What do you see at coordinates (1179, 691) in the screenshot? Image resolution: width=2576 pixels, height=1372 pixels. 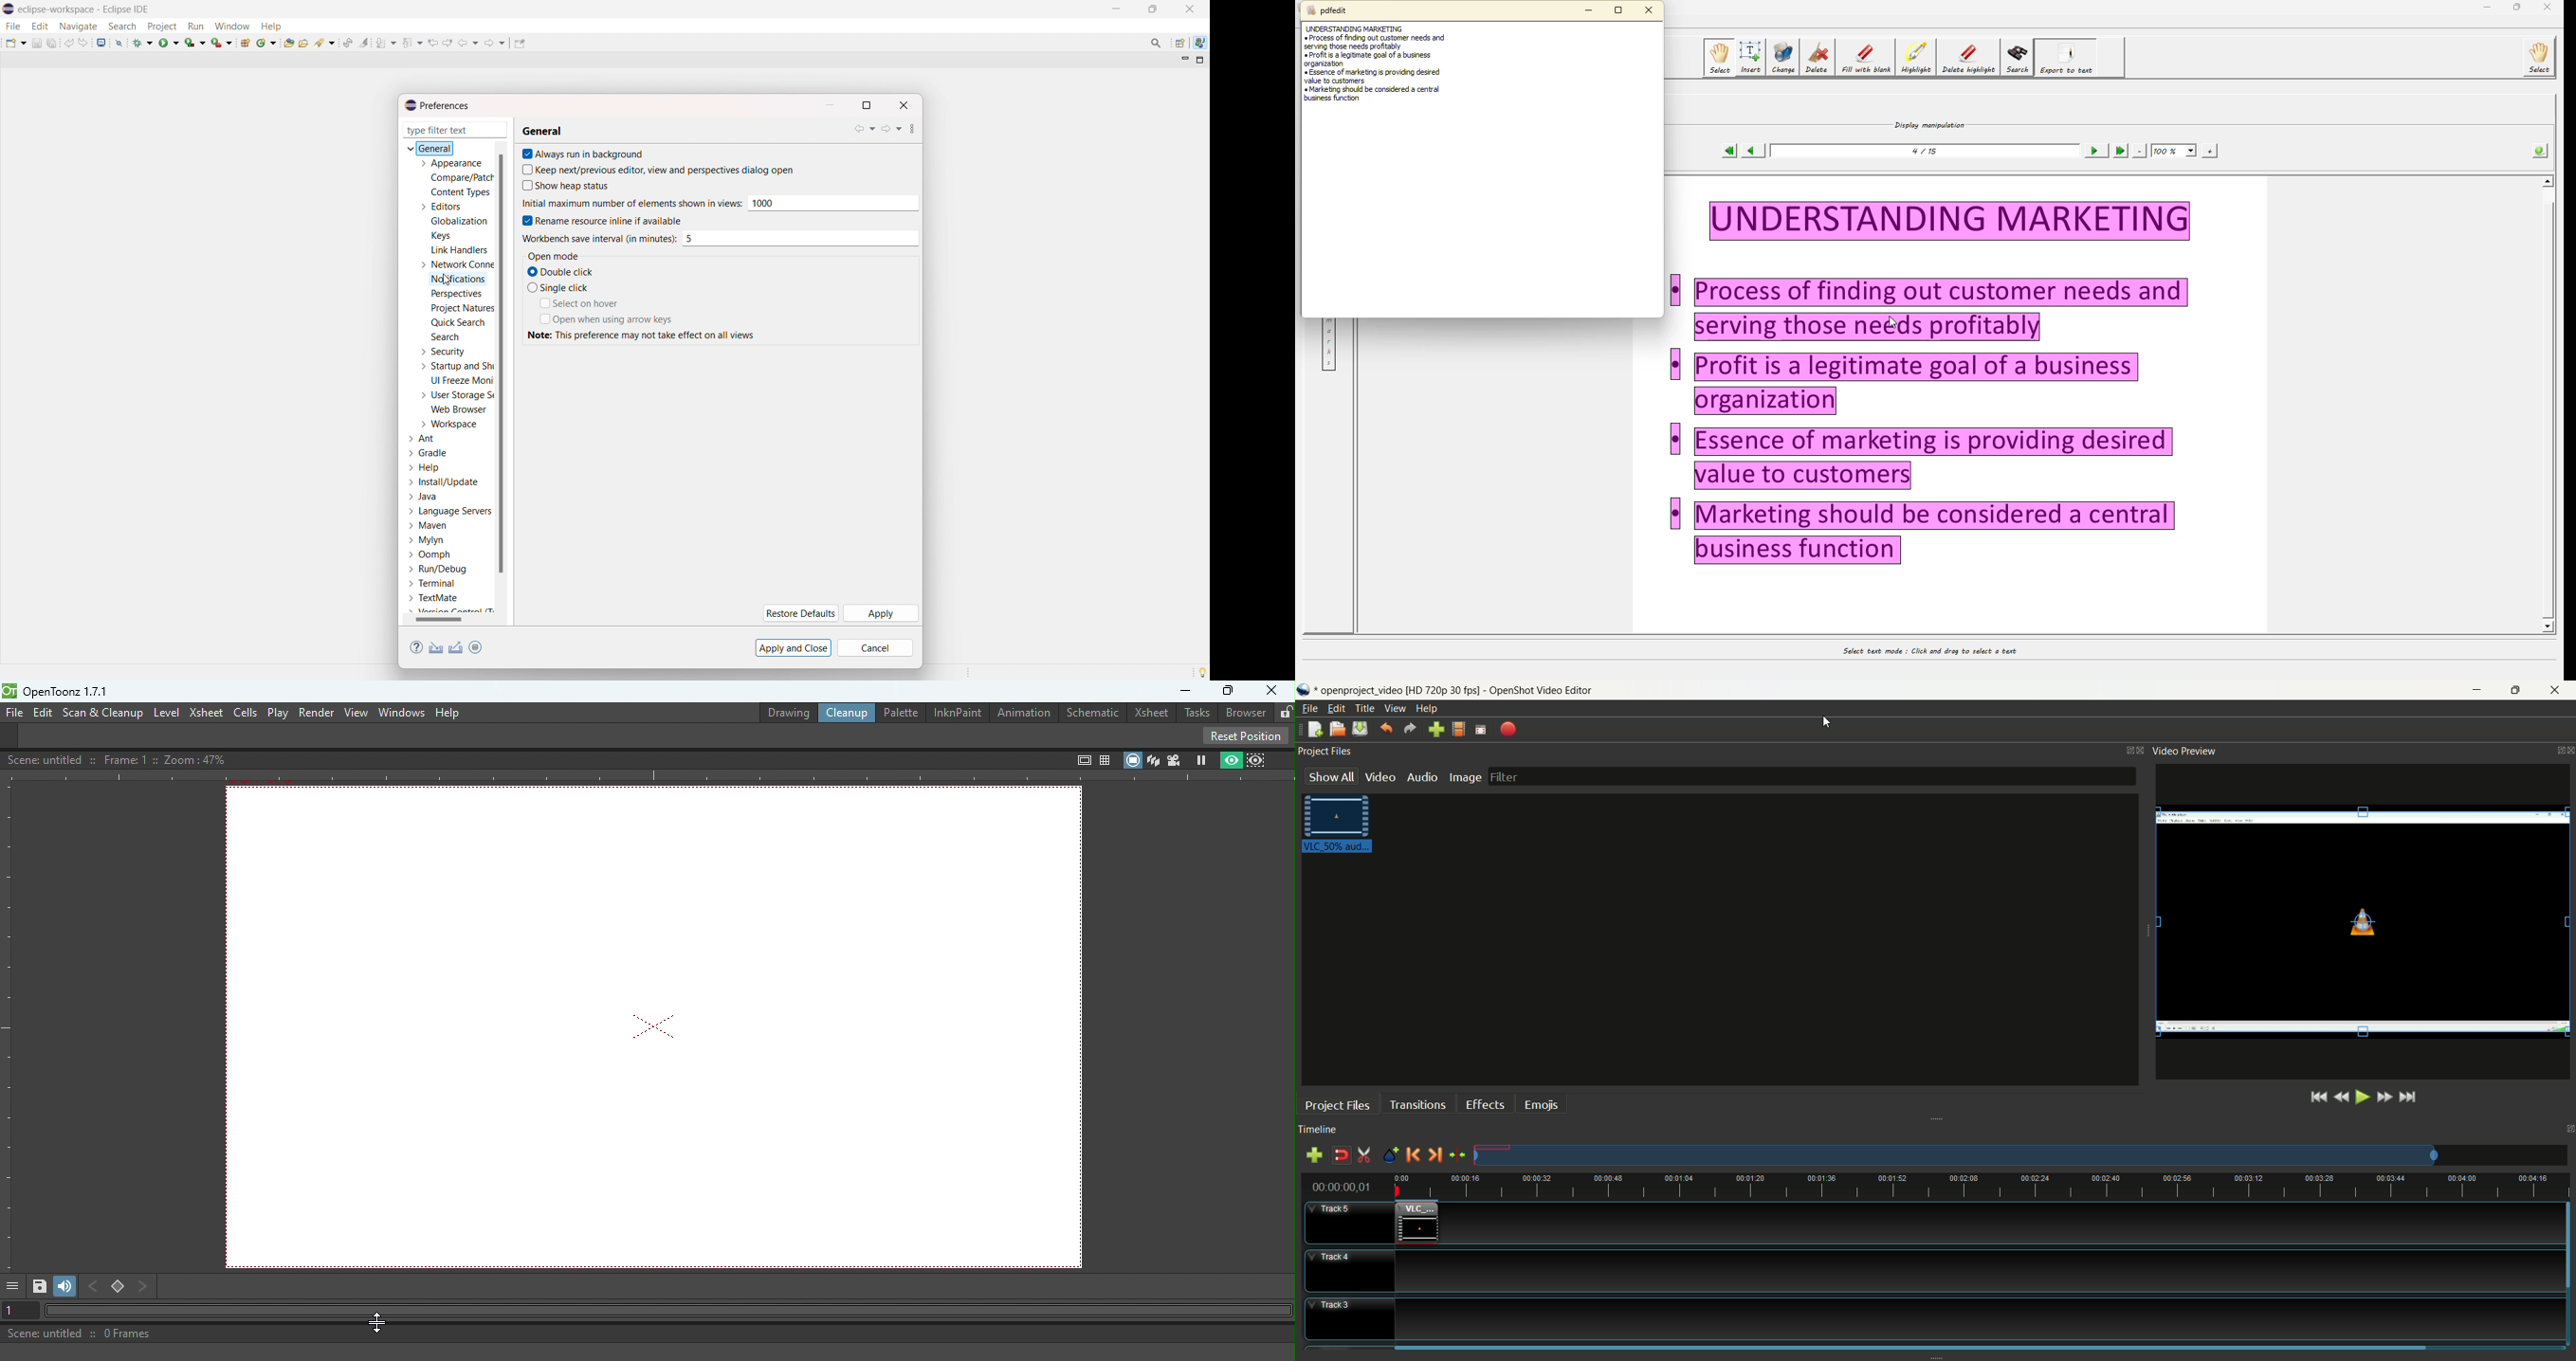 I see `Minimize` at bounding box center [1179, 691].